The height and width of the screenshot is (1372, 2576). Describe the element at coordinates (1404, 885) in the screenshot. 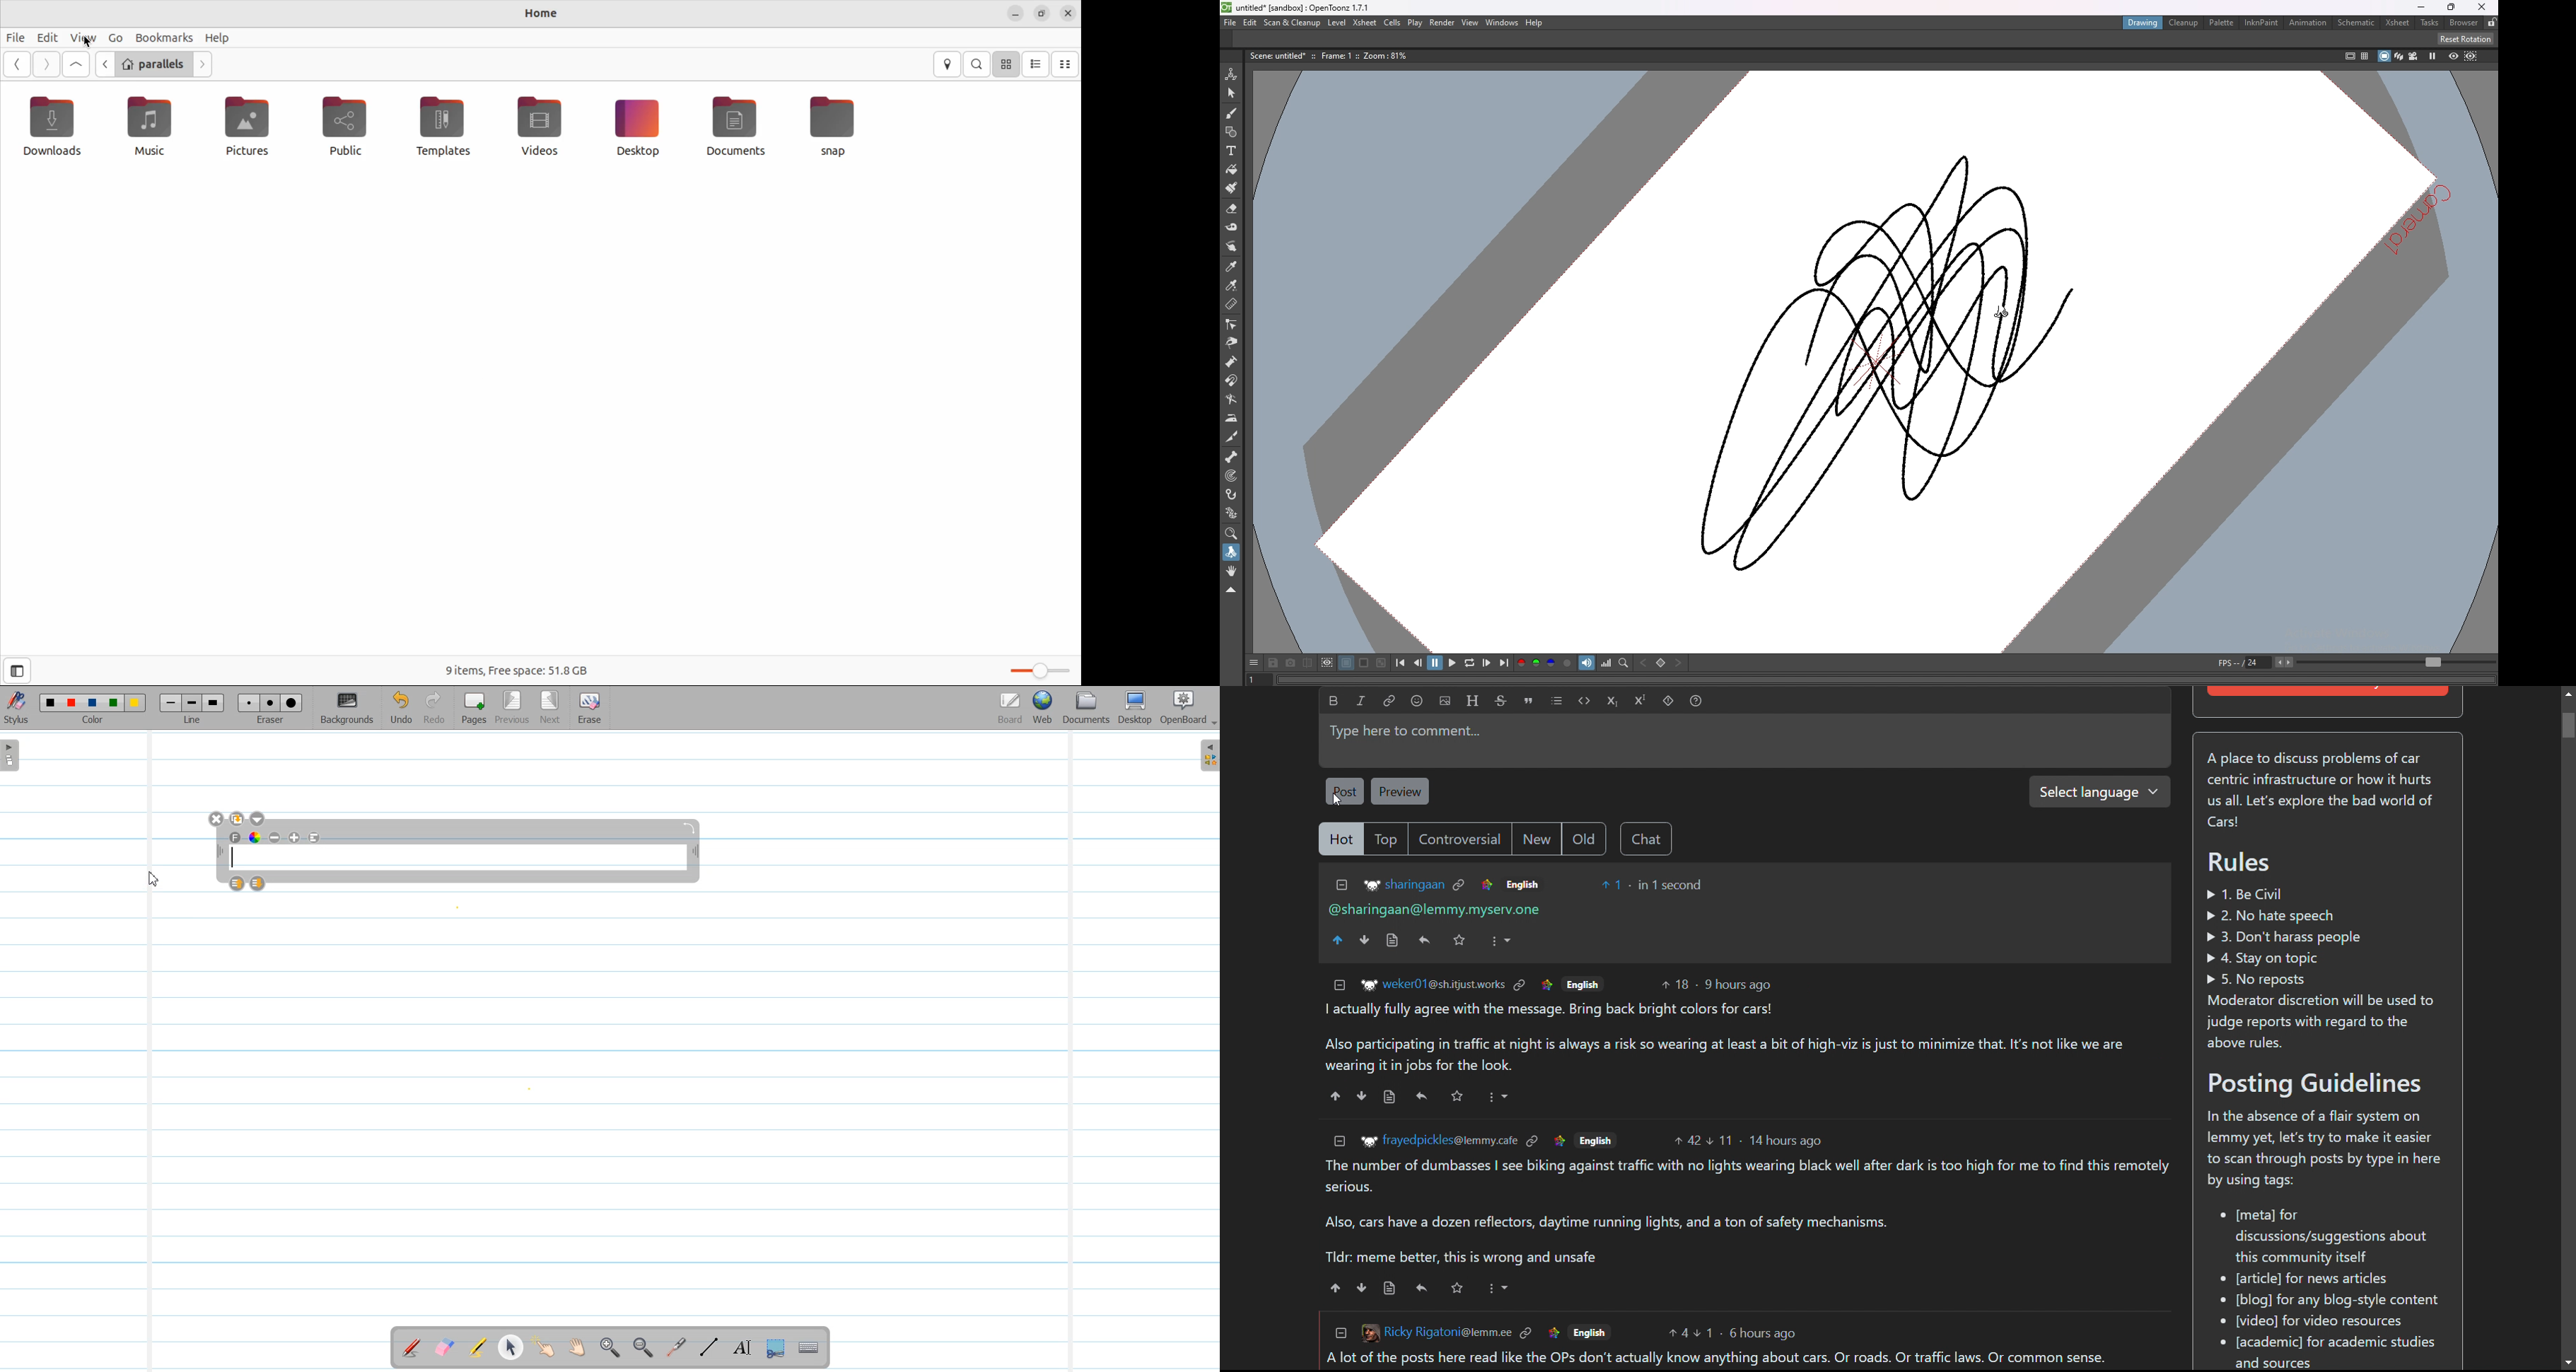

I see `*®" sharingaan` at that location.